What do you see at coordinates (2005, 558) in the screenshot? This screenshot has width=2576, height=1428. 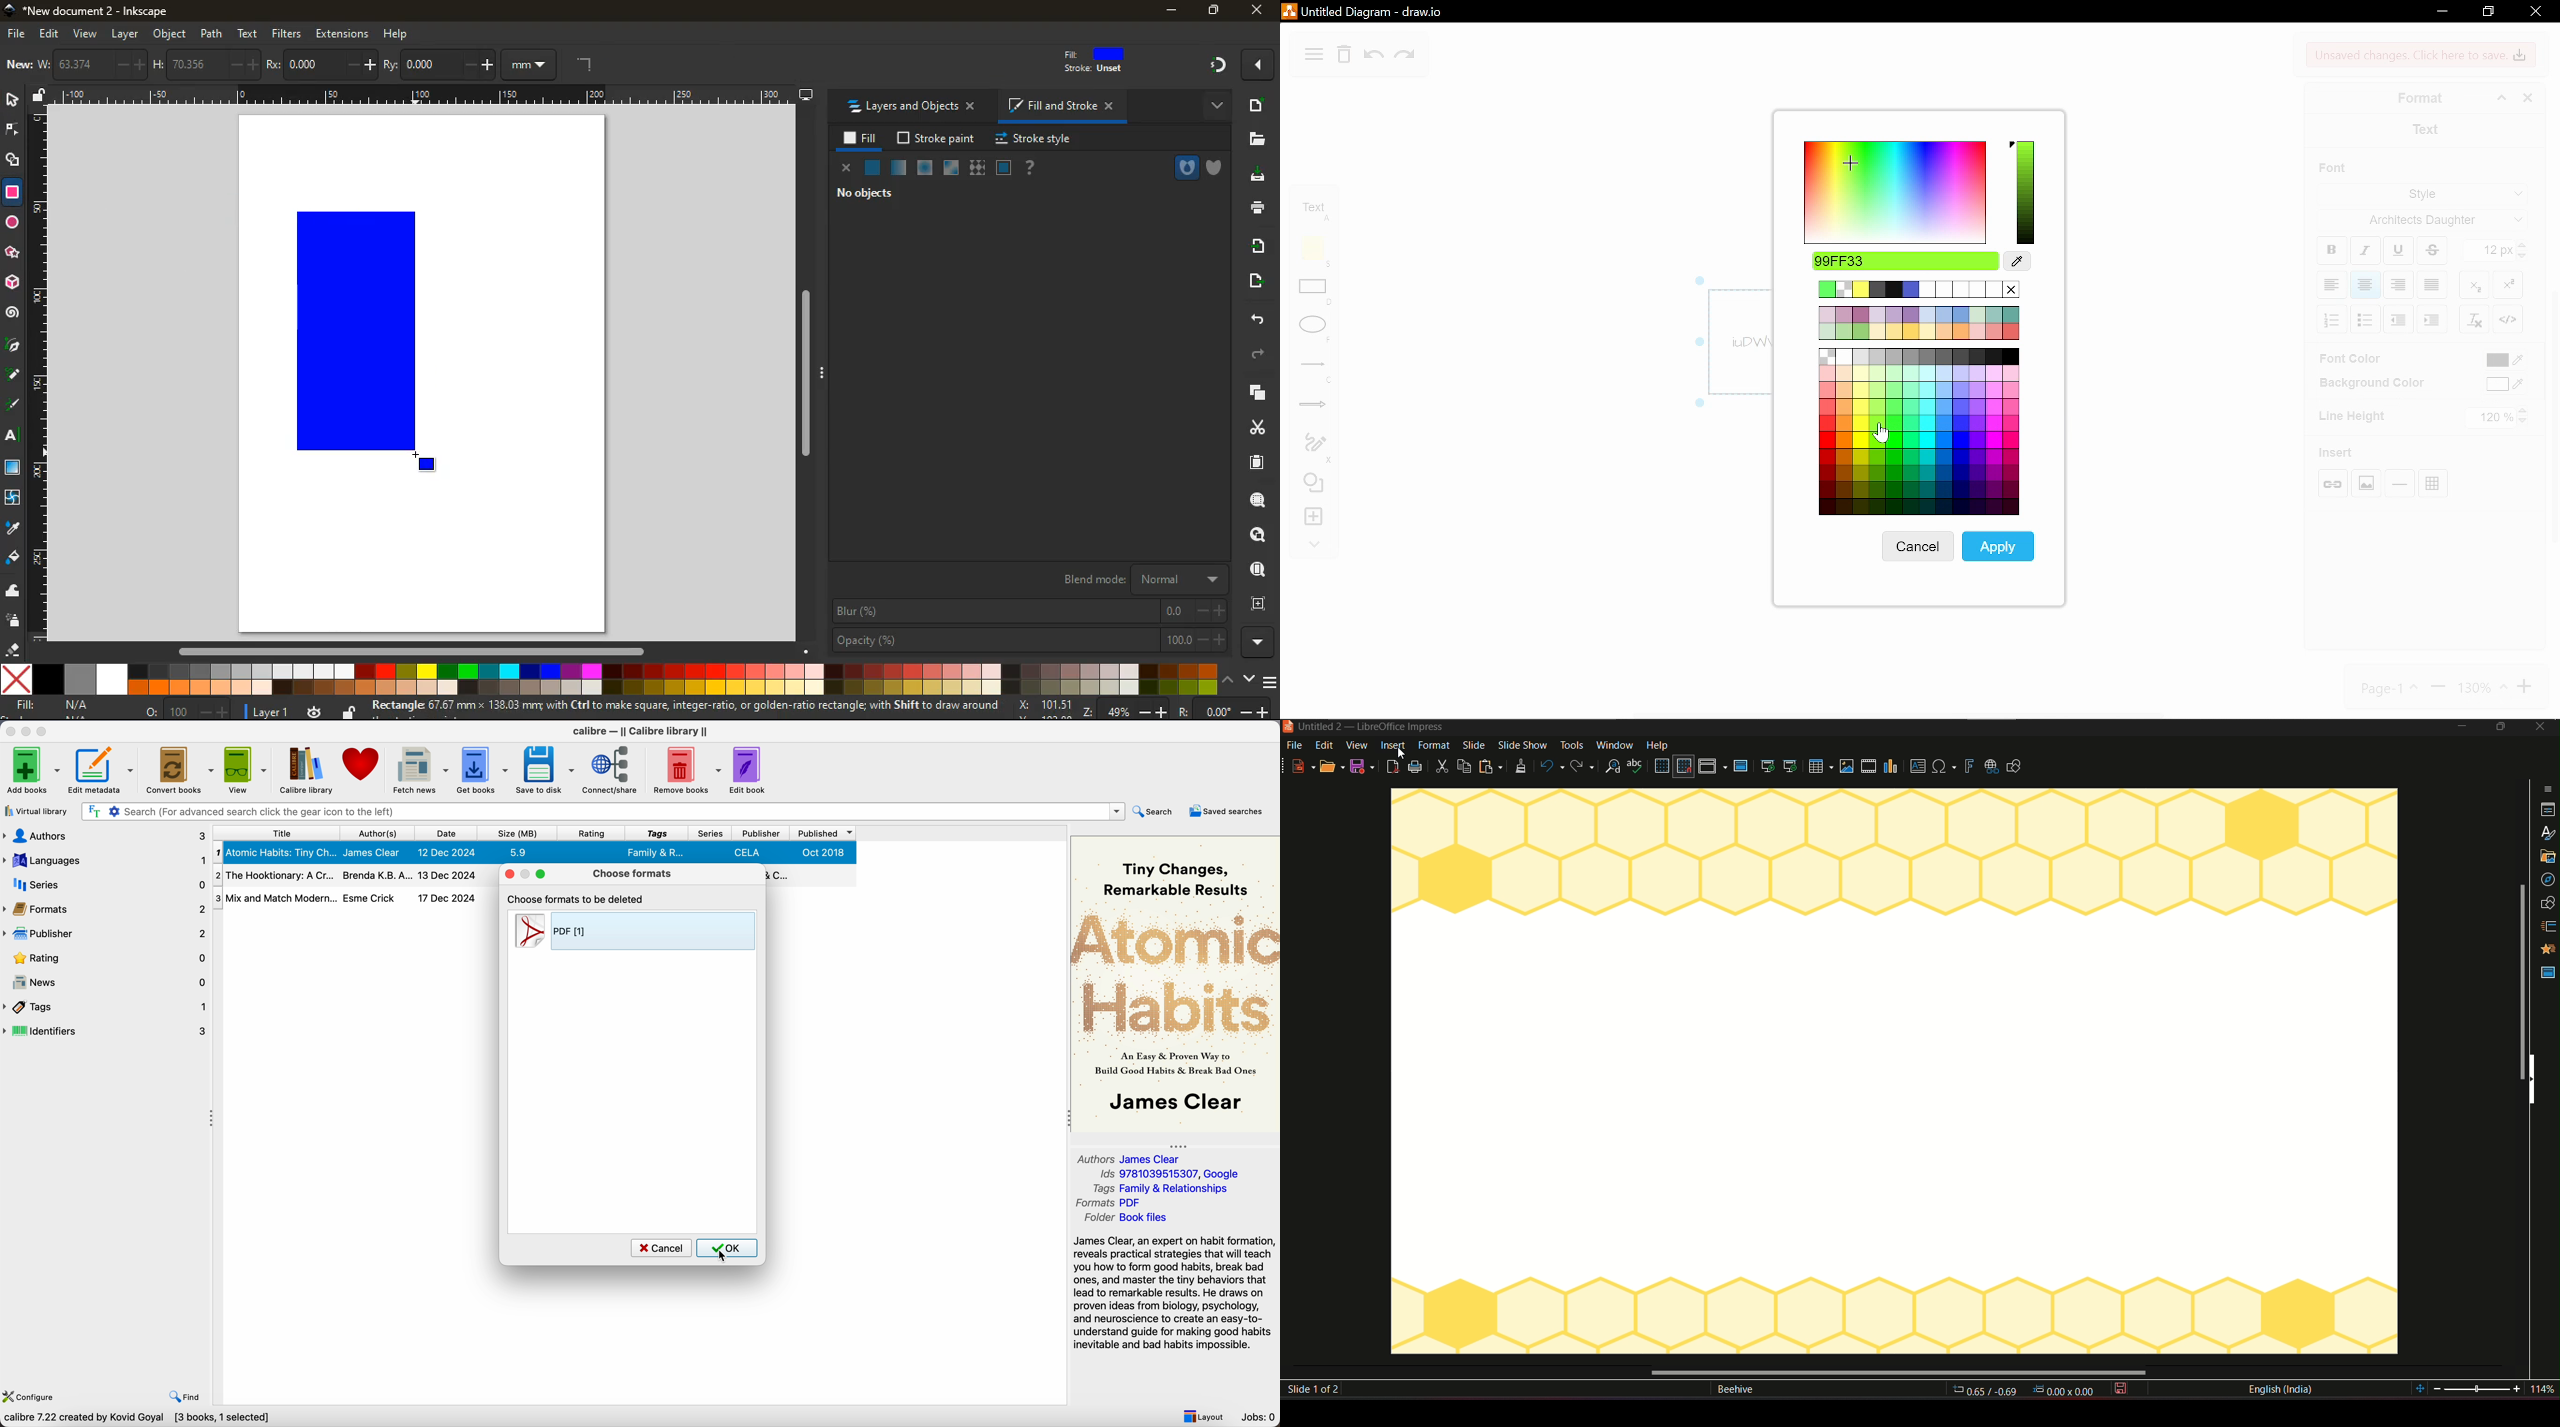 I see `Cursor` at bounding box center [2005, 558].